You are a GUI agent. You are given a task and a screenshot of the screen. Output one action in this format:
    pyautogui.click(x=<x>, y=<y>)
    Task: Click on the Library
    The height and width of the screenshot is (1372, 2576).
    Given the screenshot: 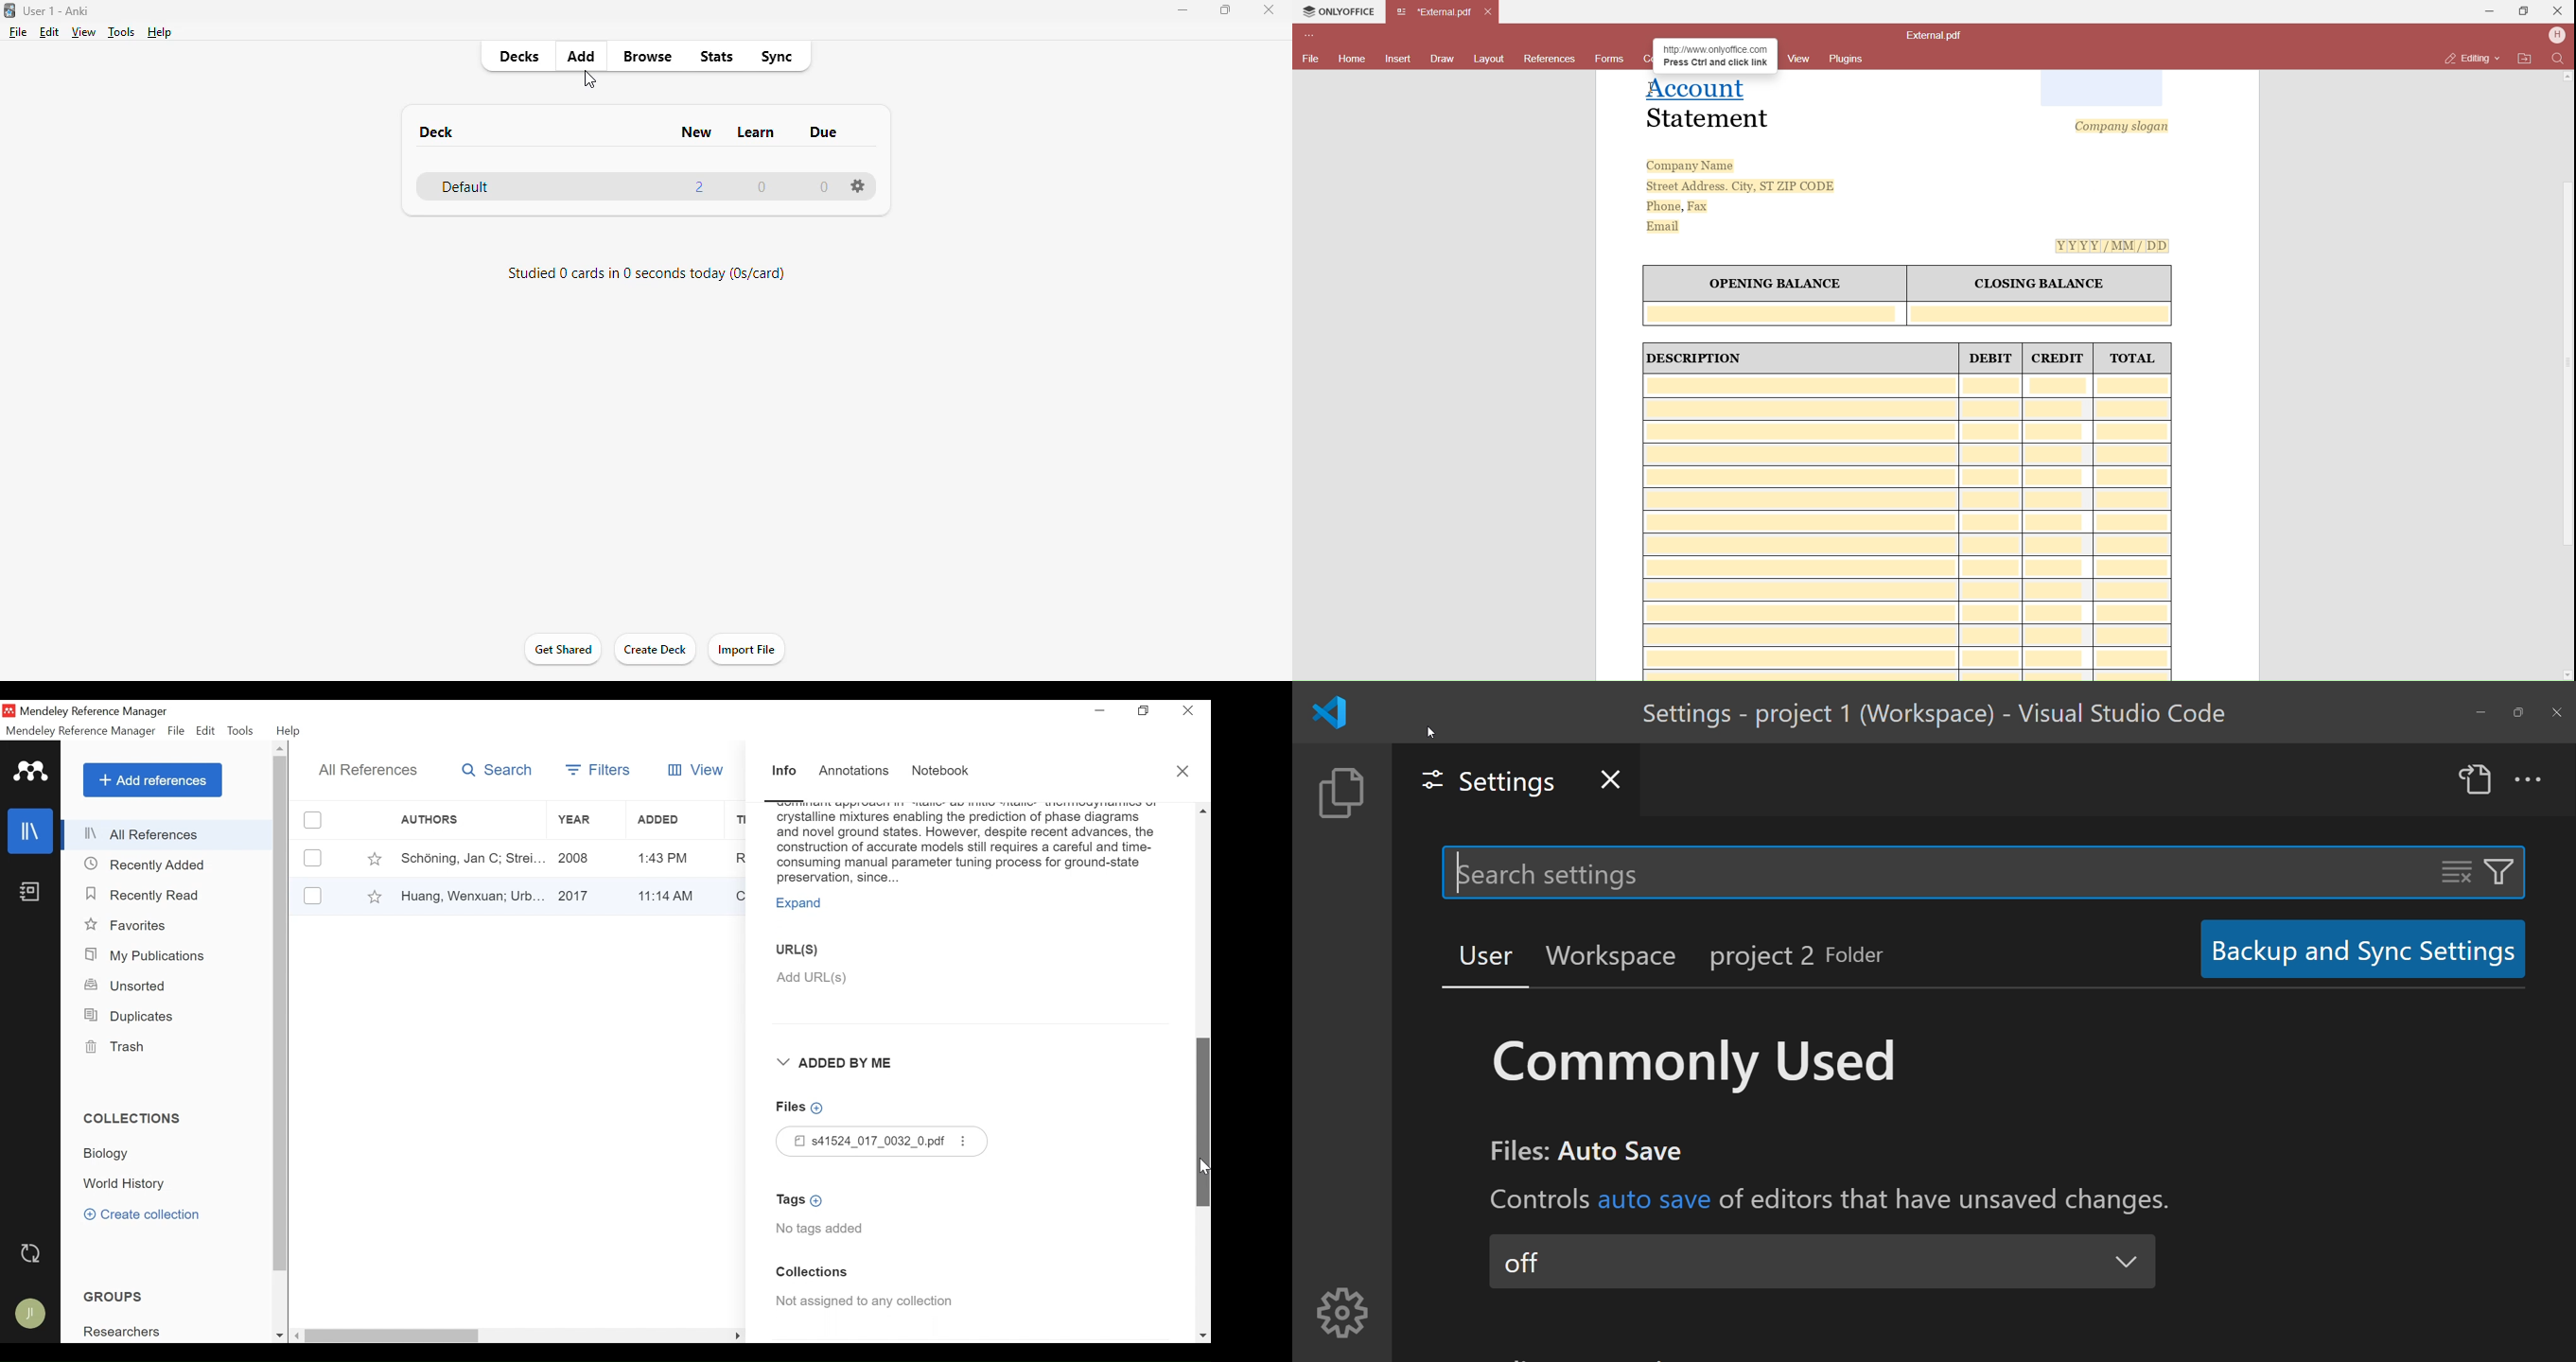 What is the action you would take?
    pyautogui.click(x=31, y=830)
    